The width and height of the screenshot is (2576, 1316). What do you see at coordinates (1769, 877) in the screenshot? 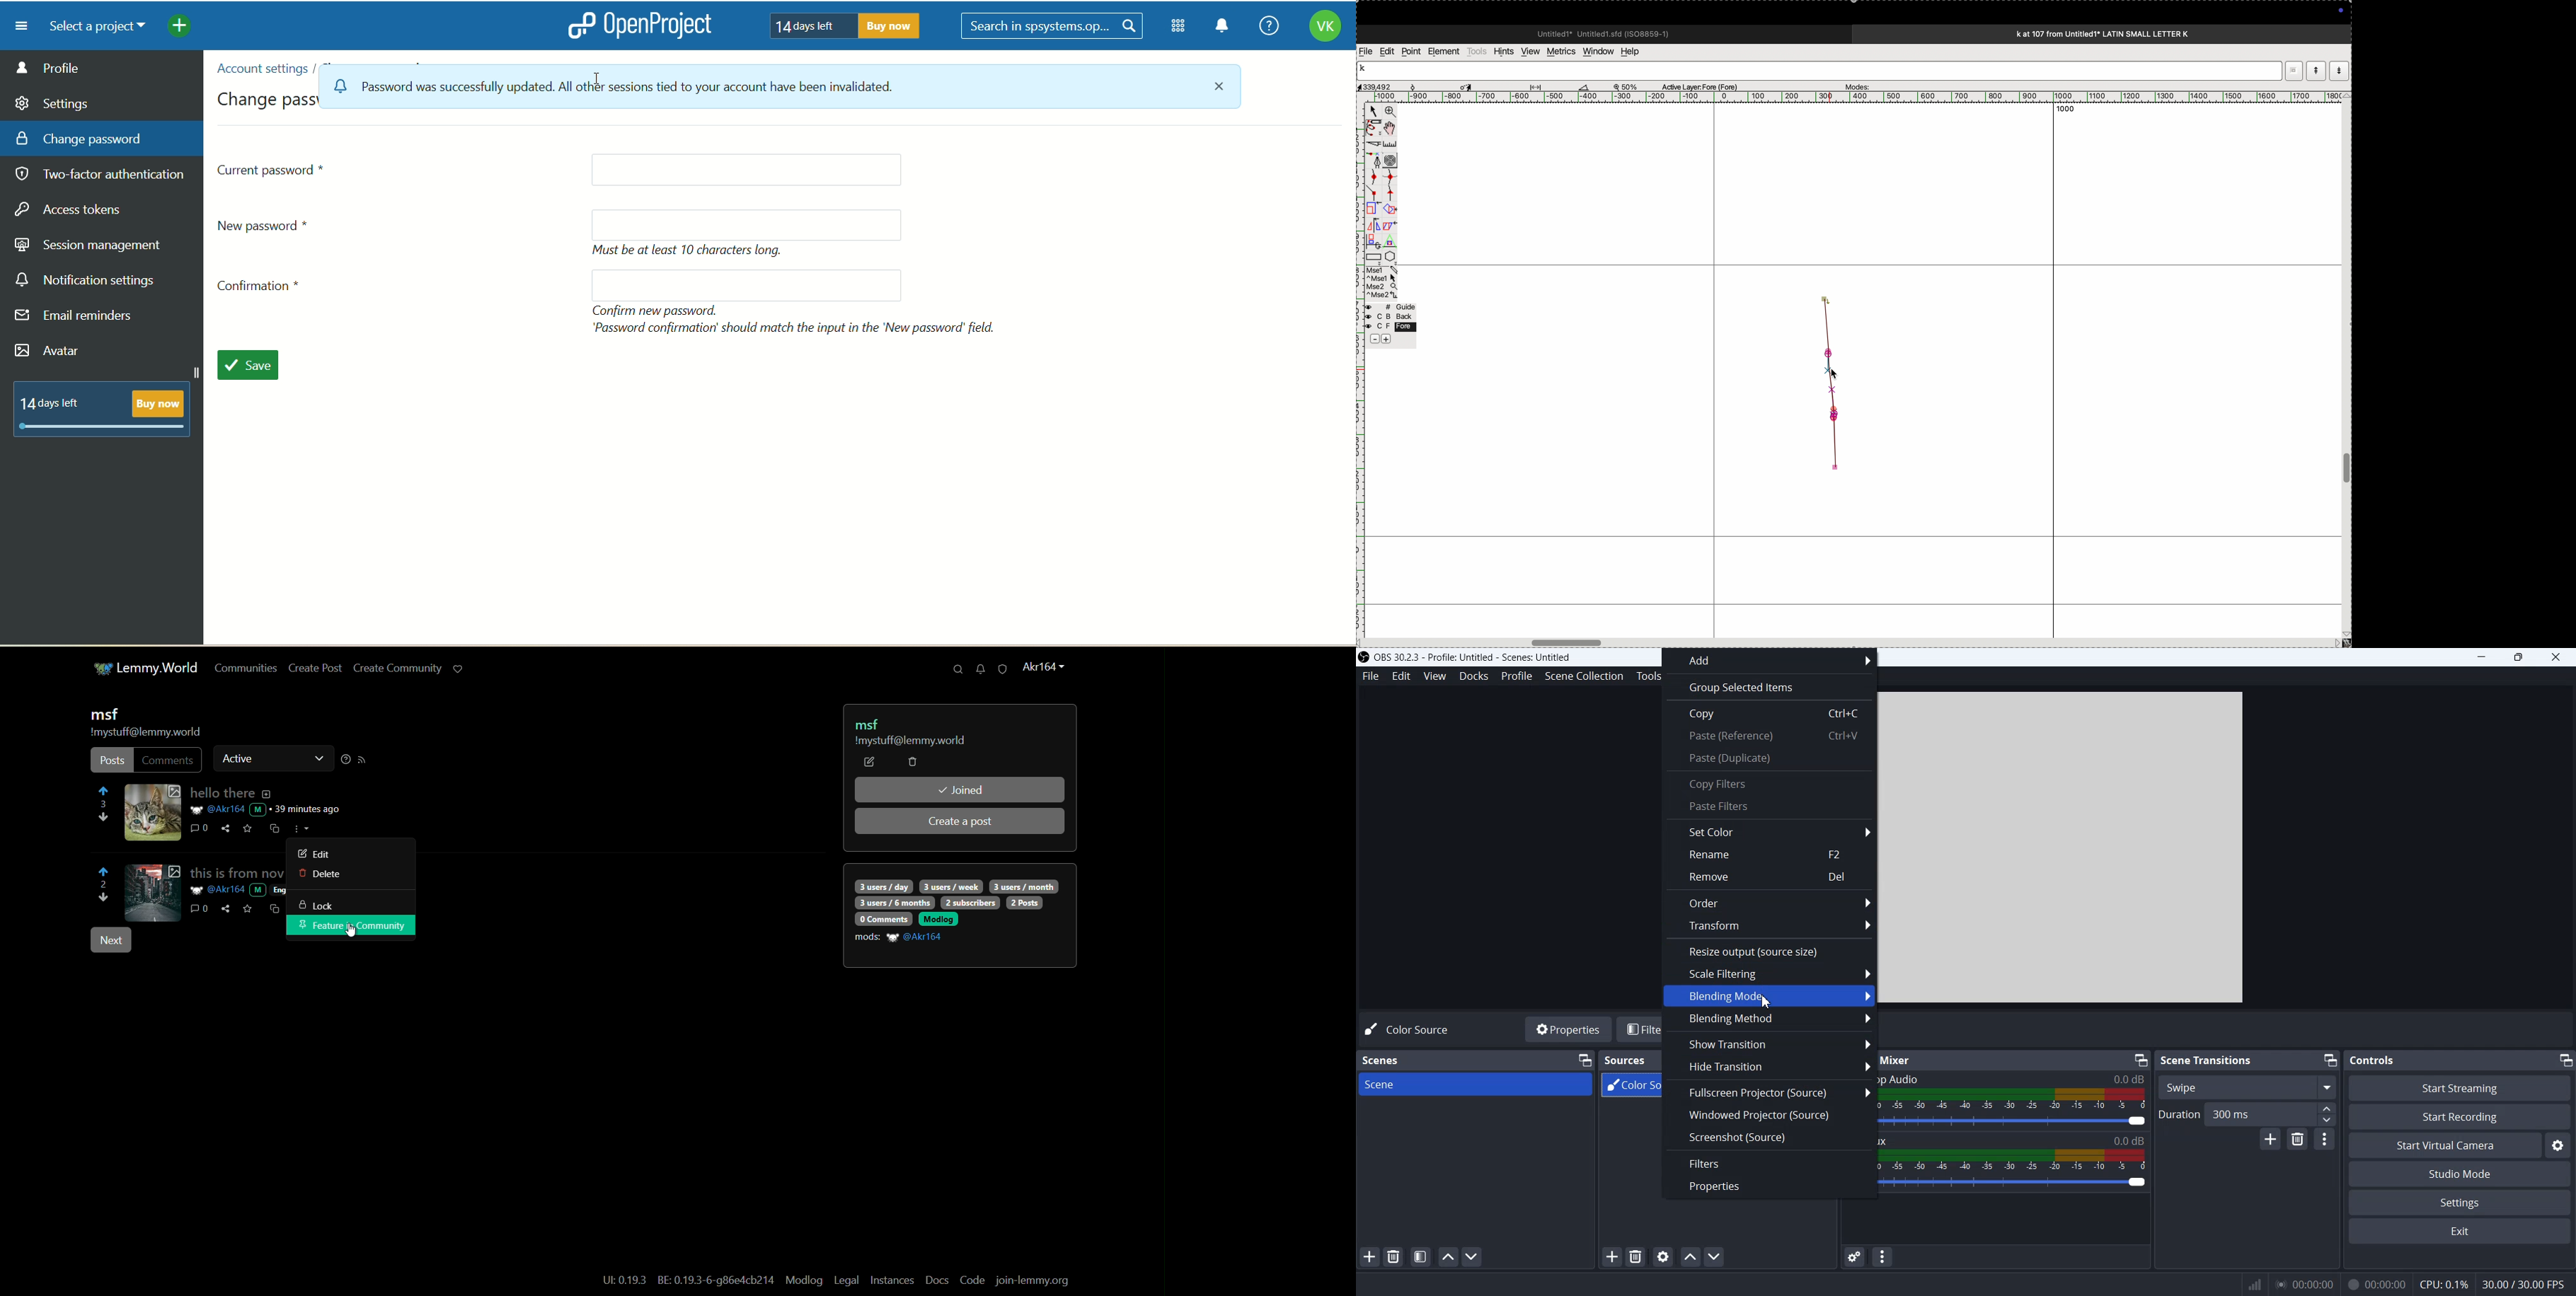
I see `Remove` at bounding box center [1769, 877].